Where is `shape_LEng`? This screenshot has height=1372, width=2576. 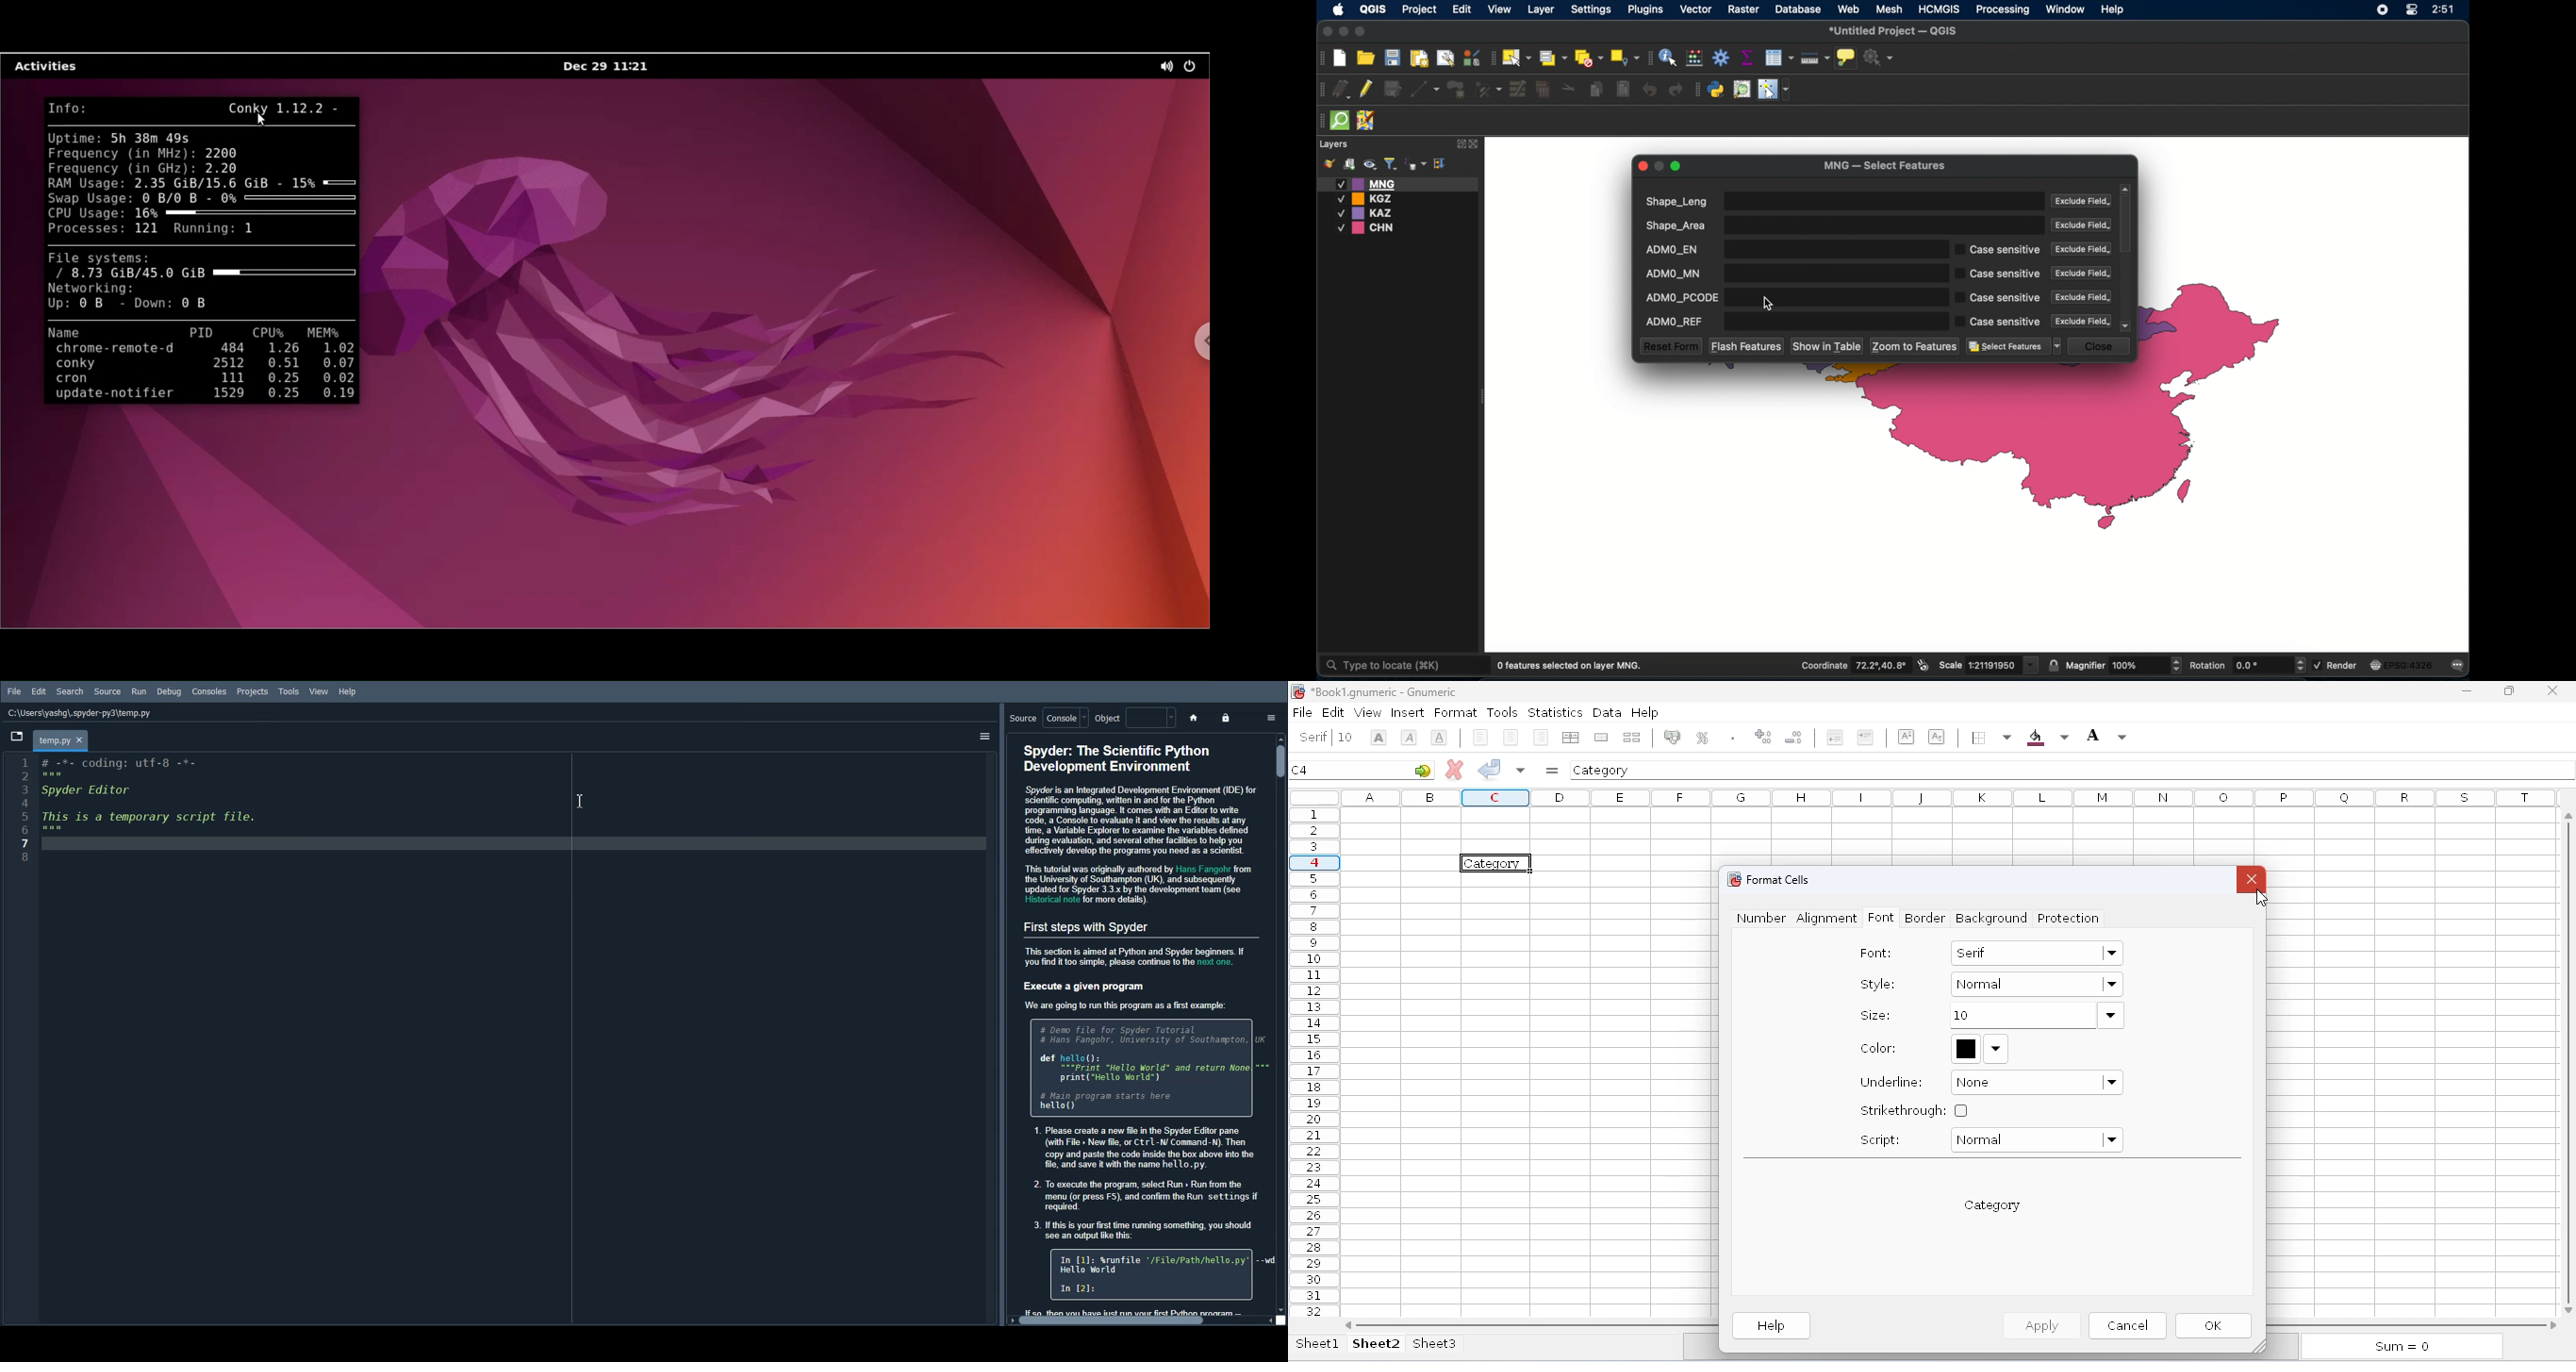 shape_LEng is located at coordinates (1842, 201).